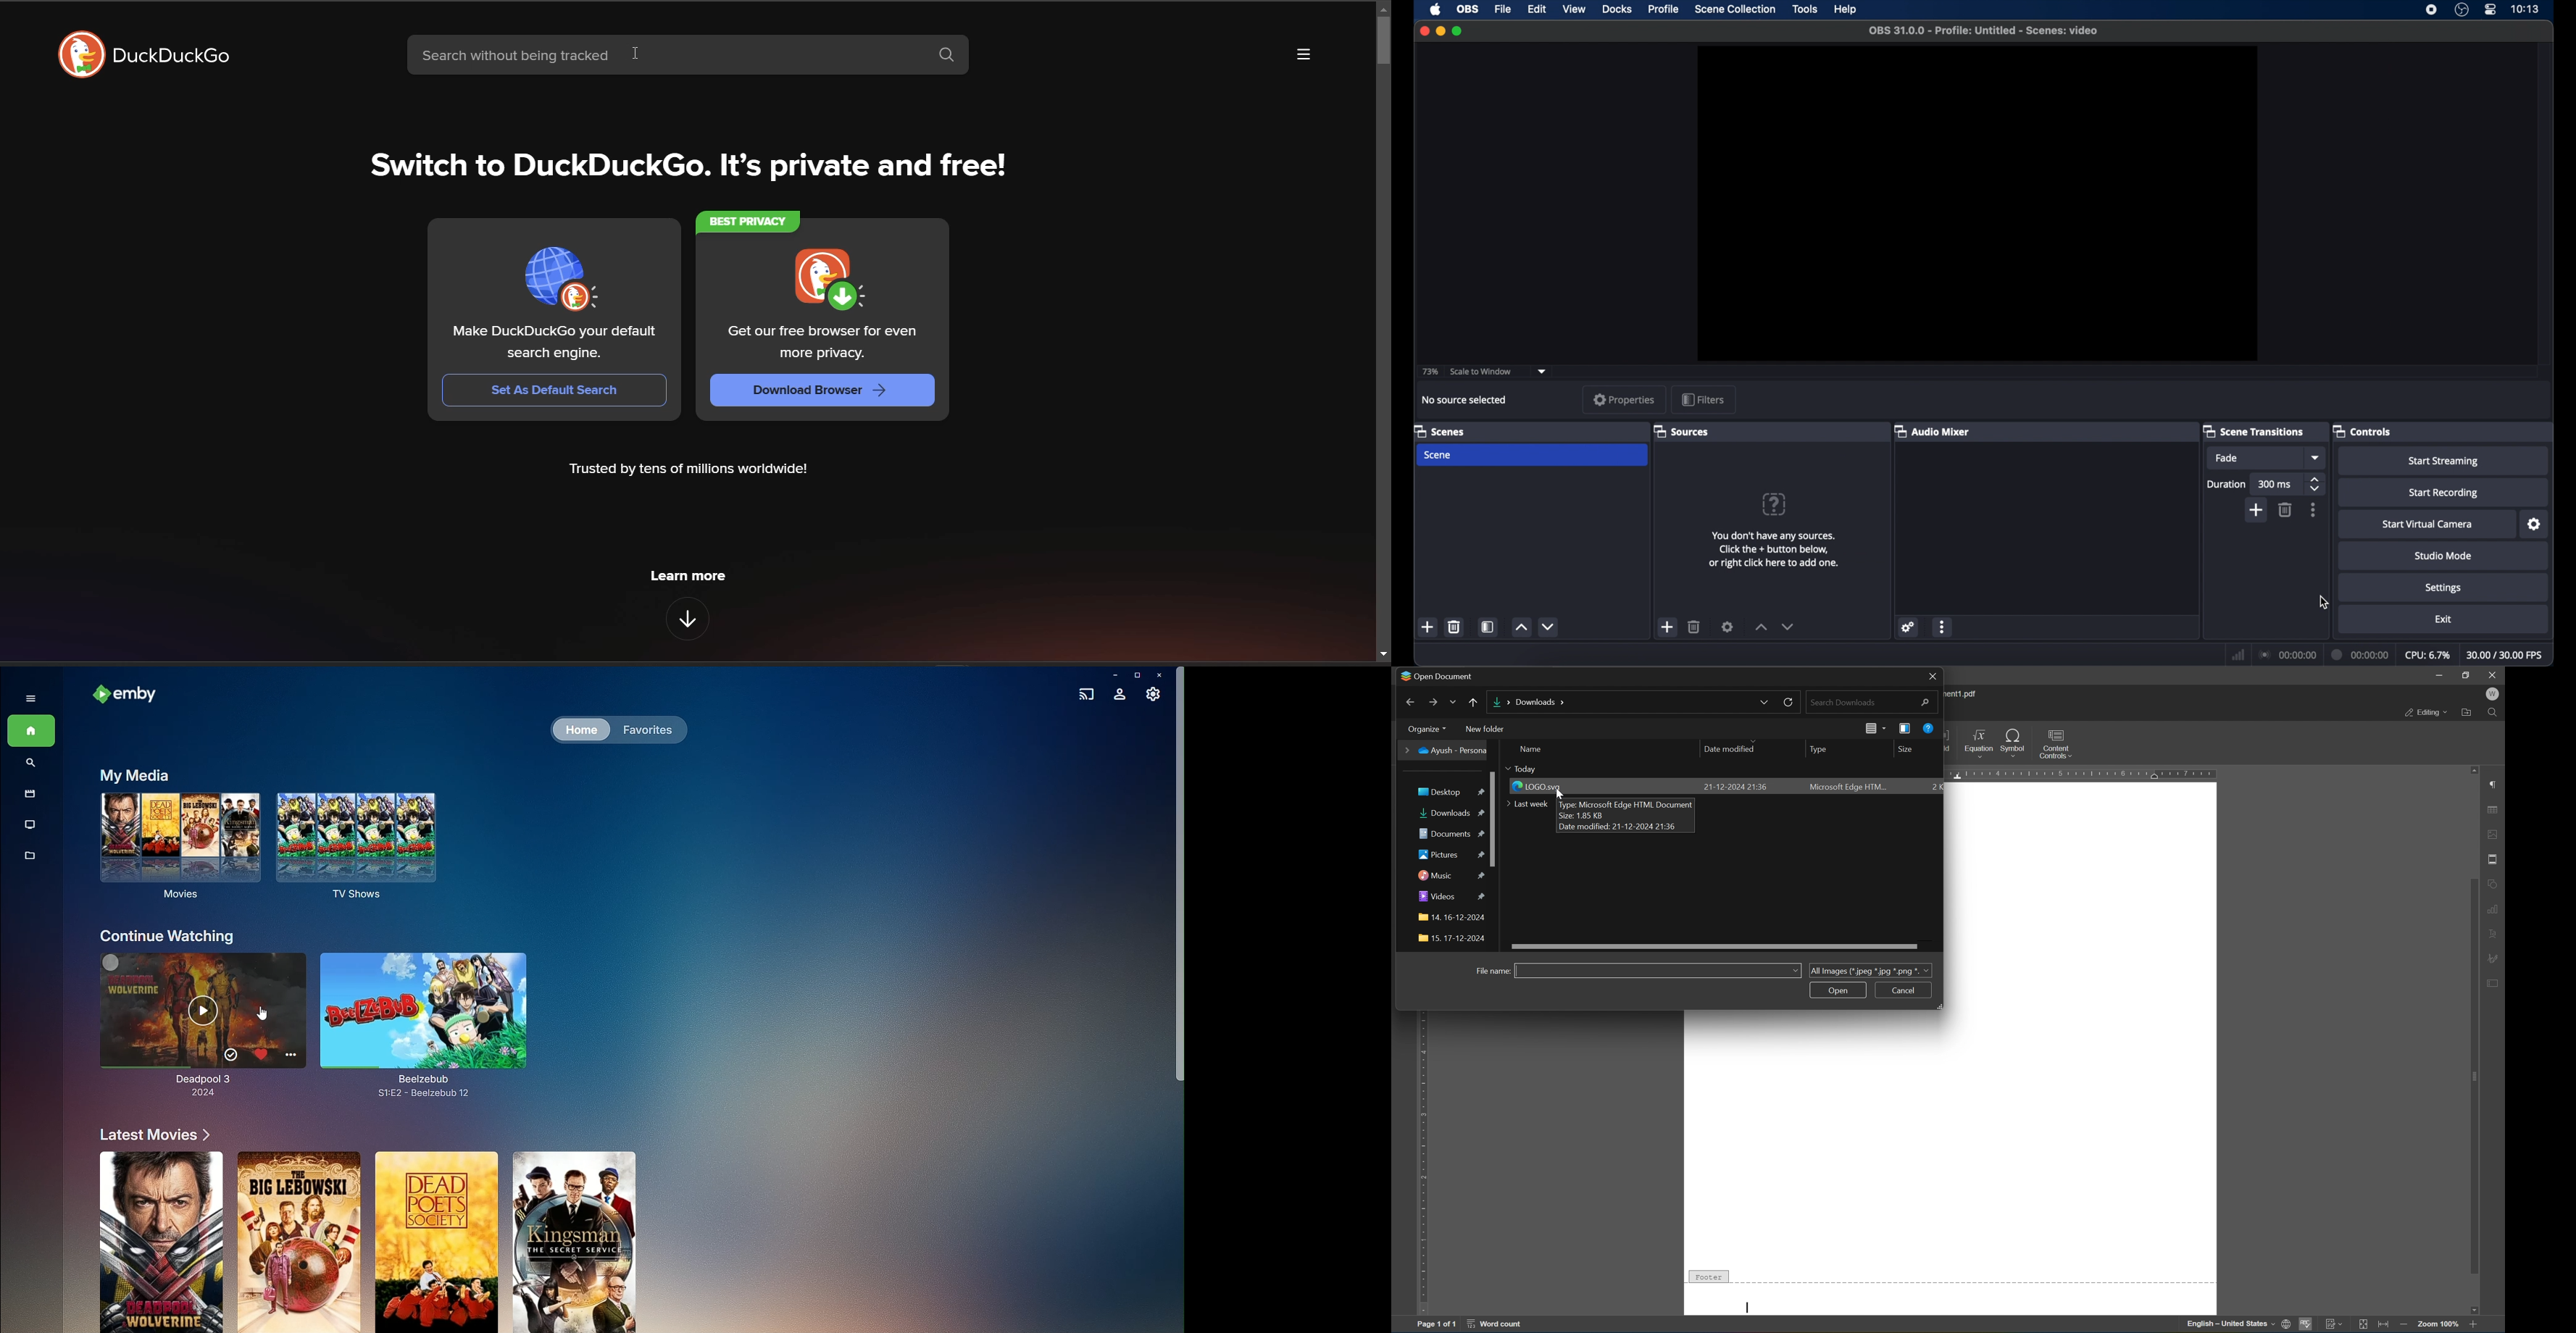  What do you see at coordinates (2444, 493) in the screenshot?
I see `start recording` at bounding box center [2444, 493].